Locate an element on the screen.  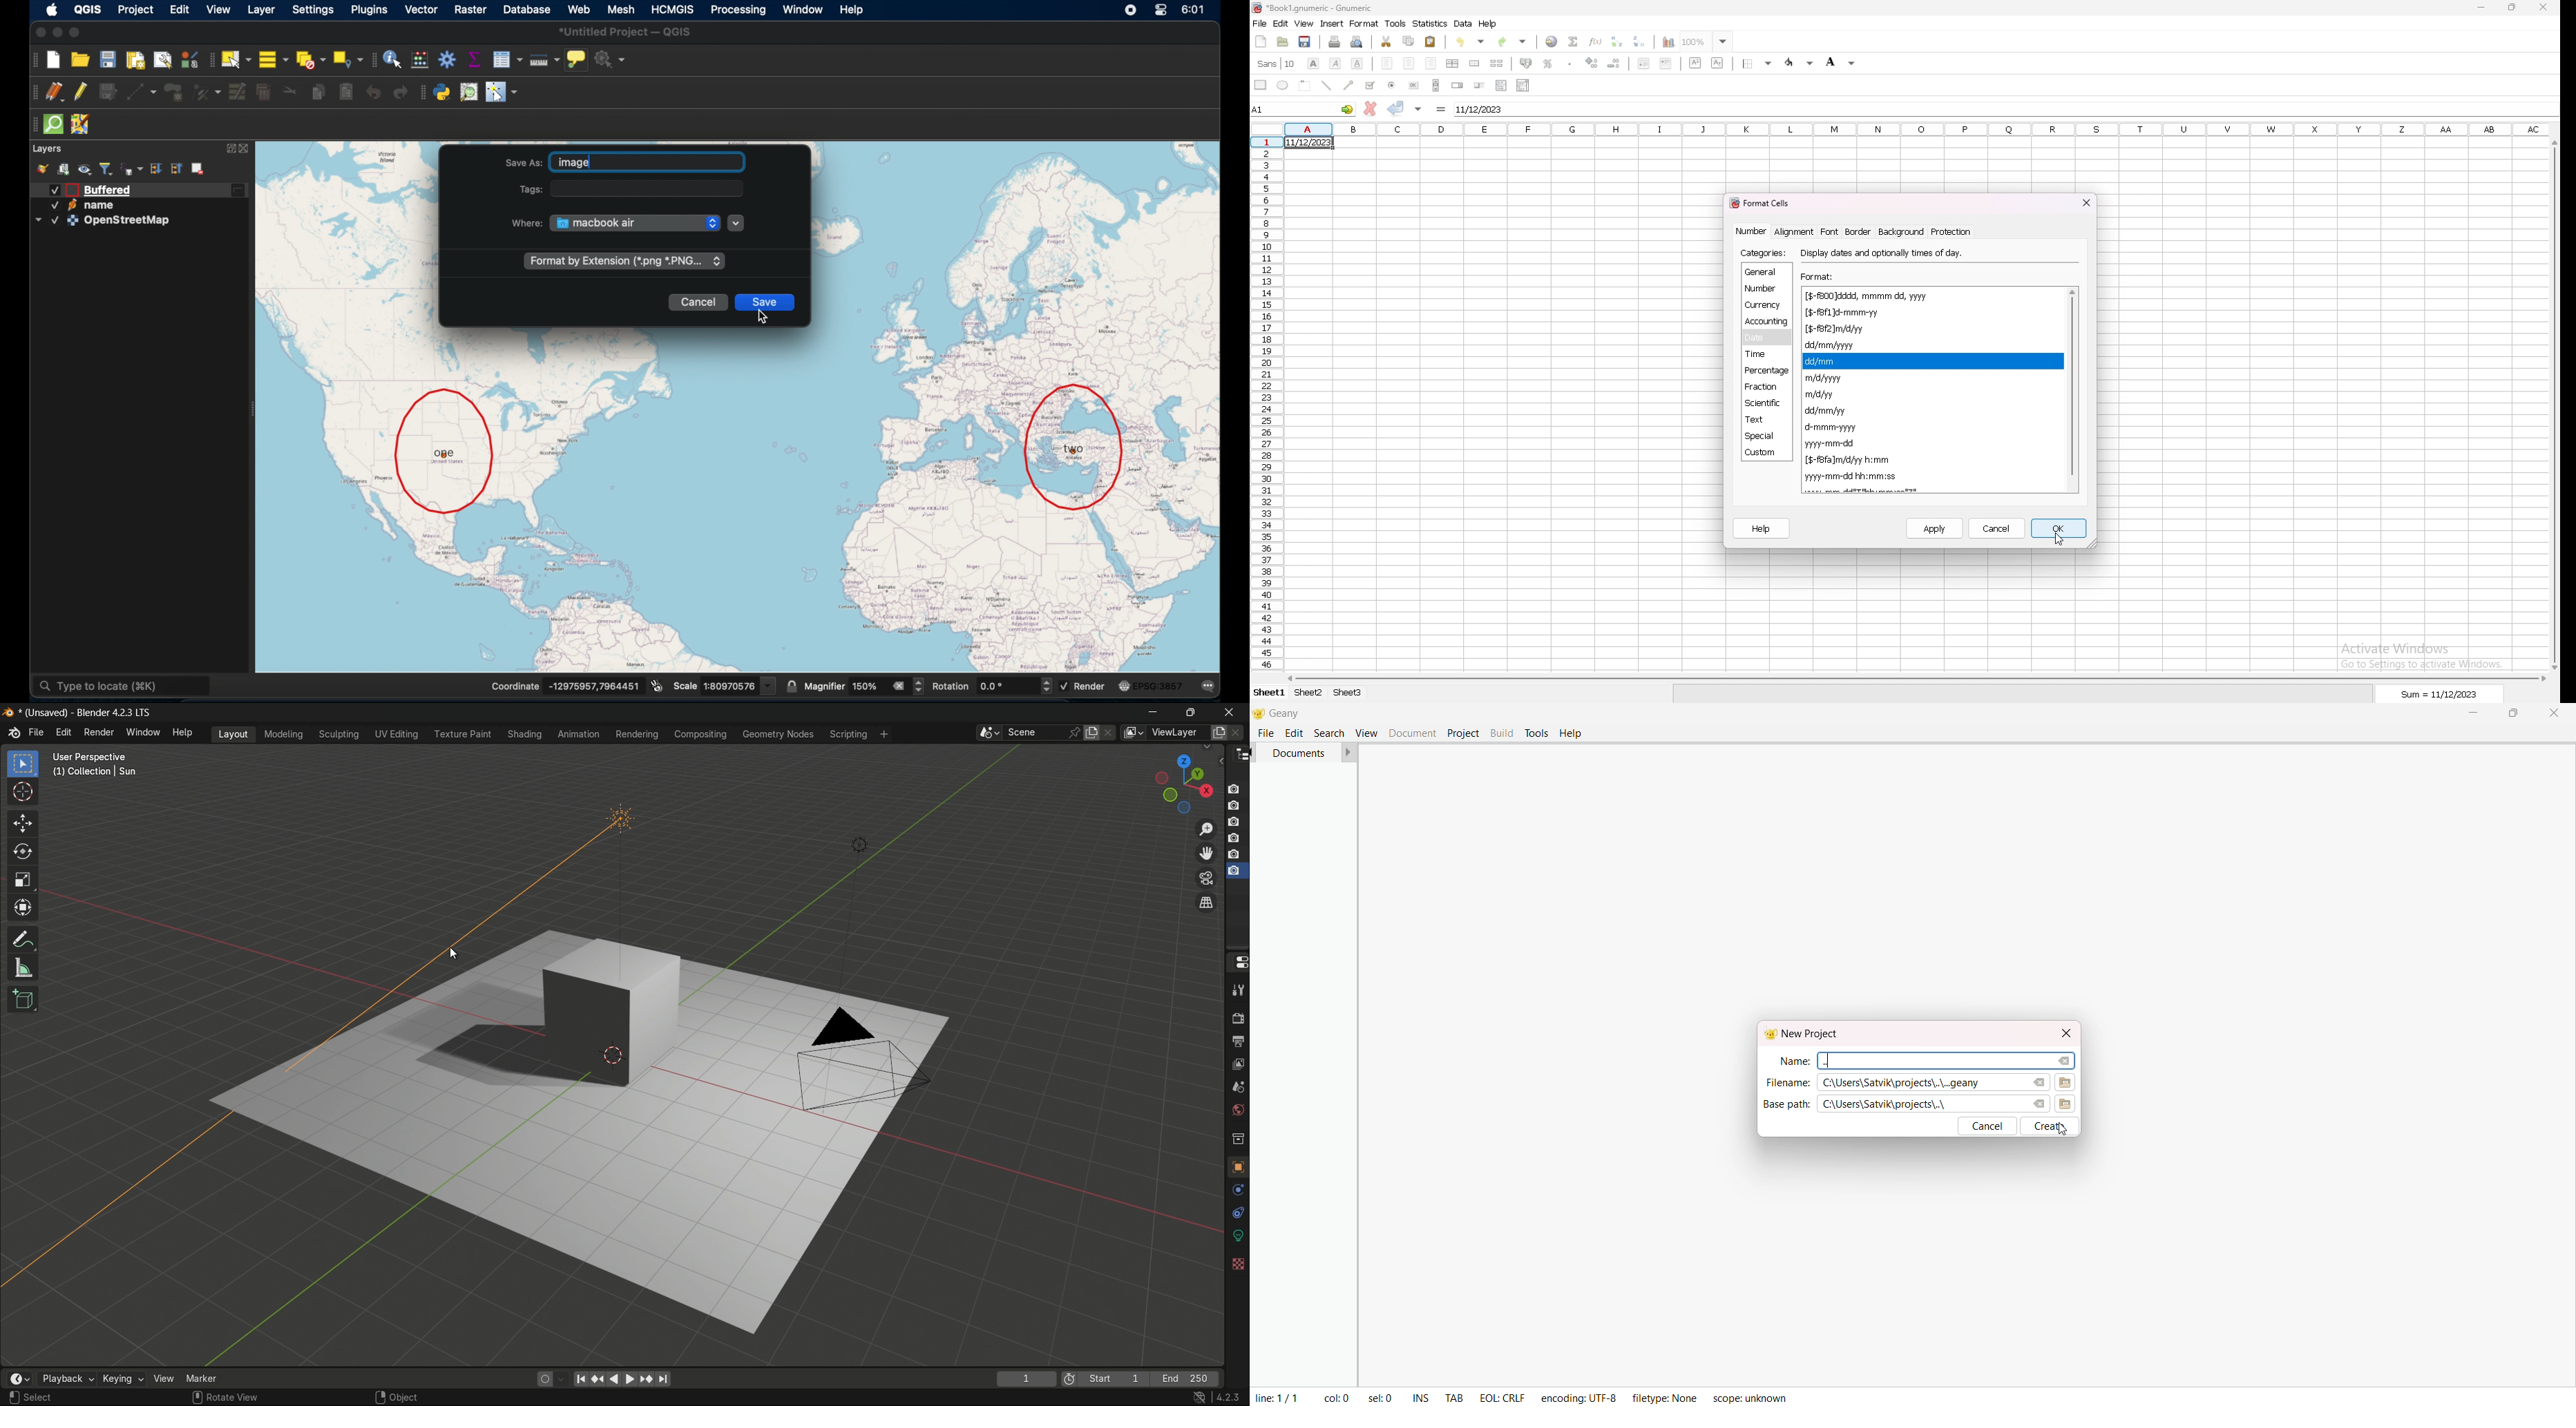
undo is located at coordinates (1471, 42).